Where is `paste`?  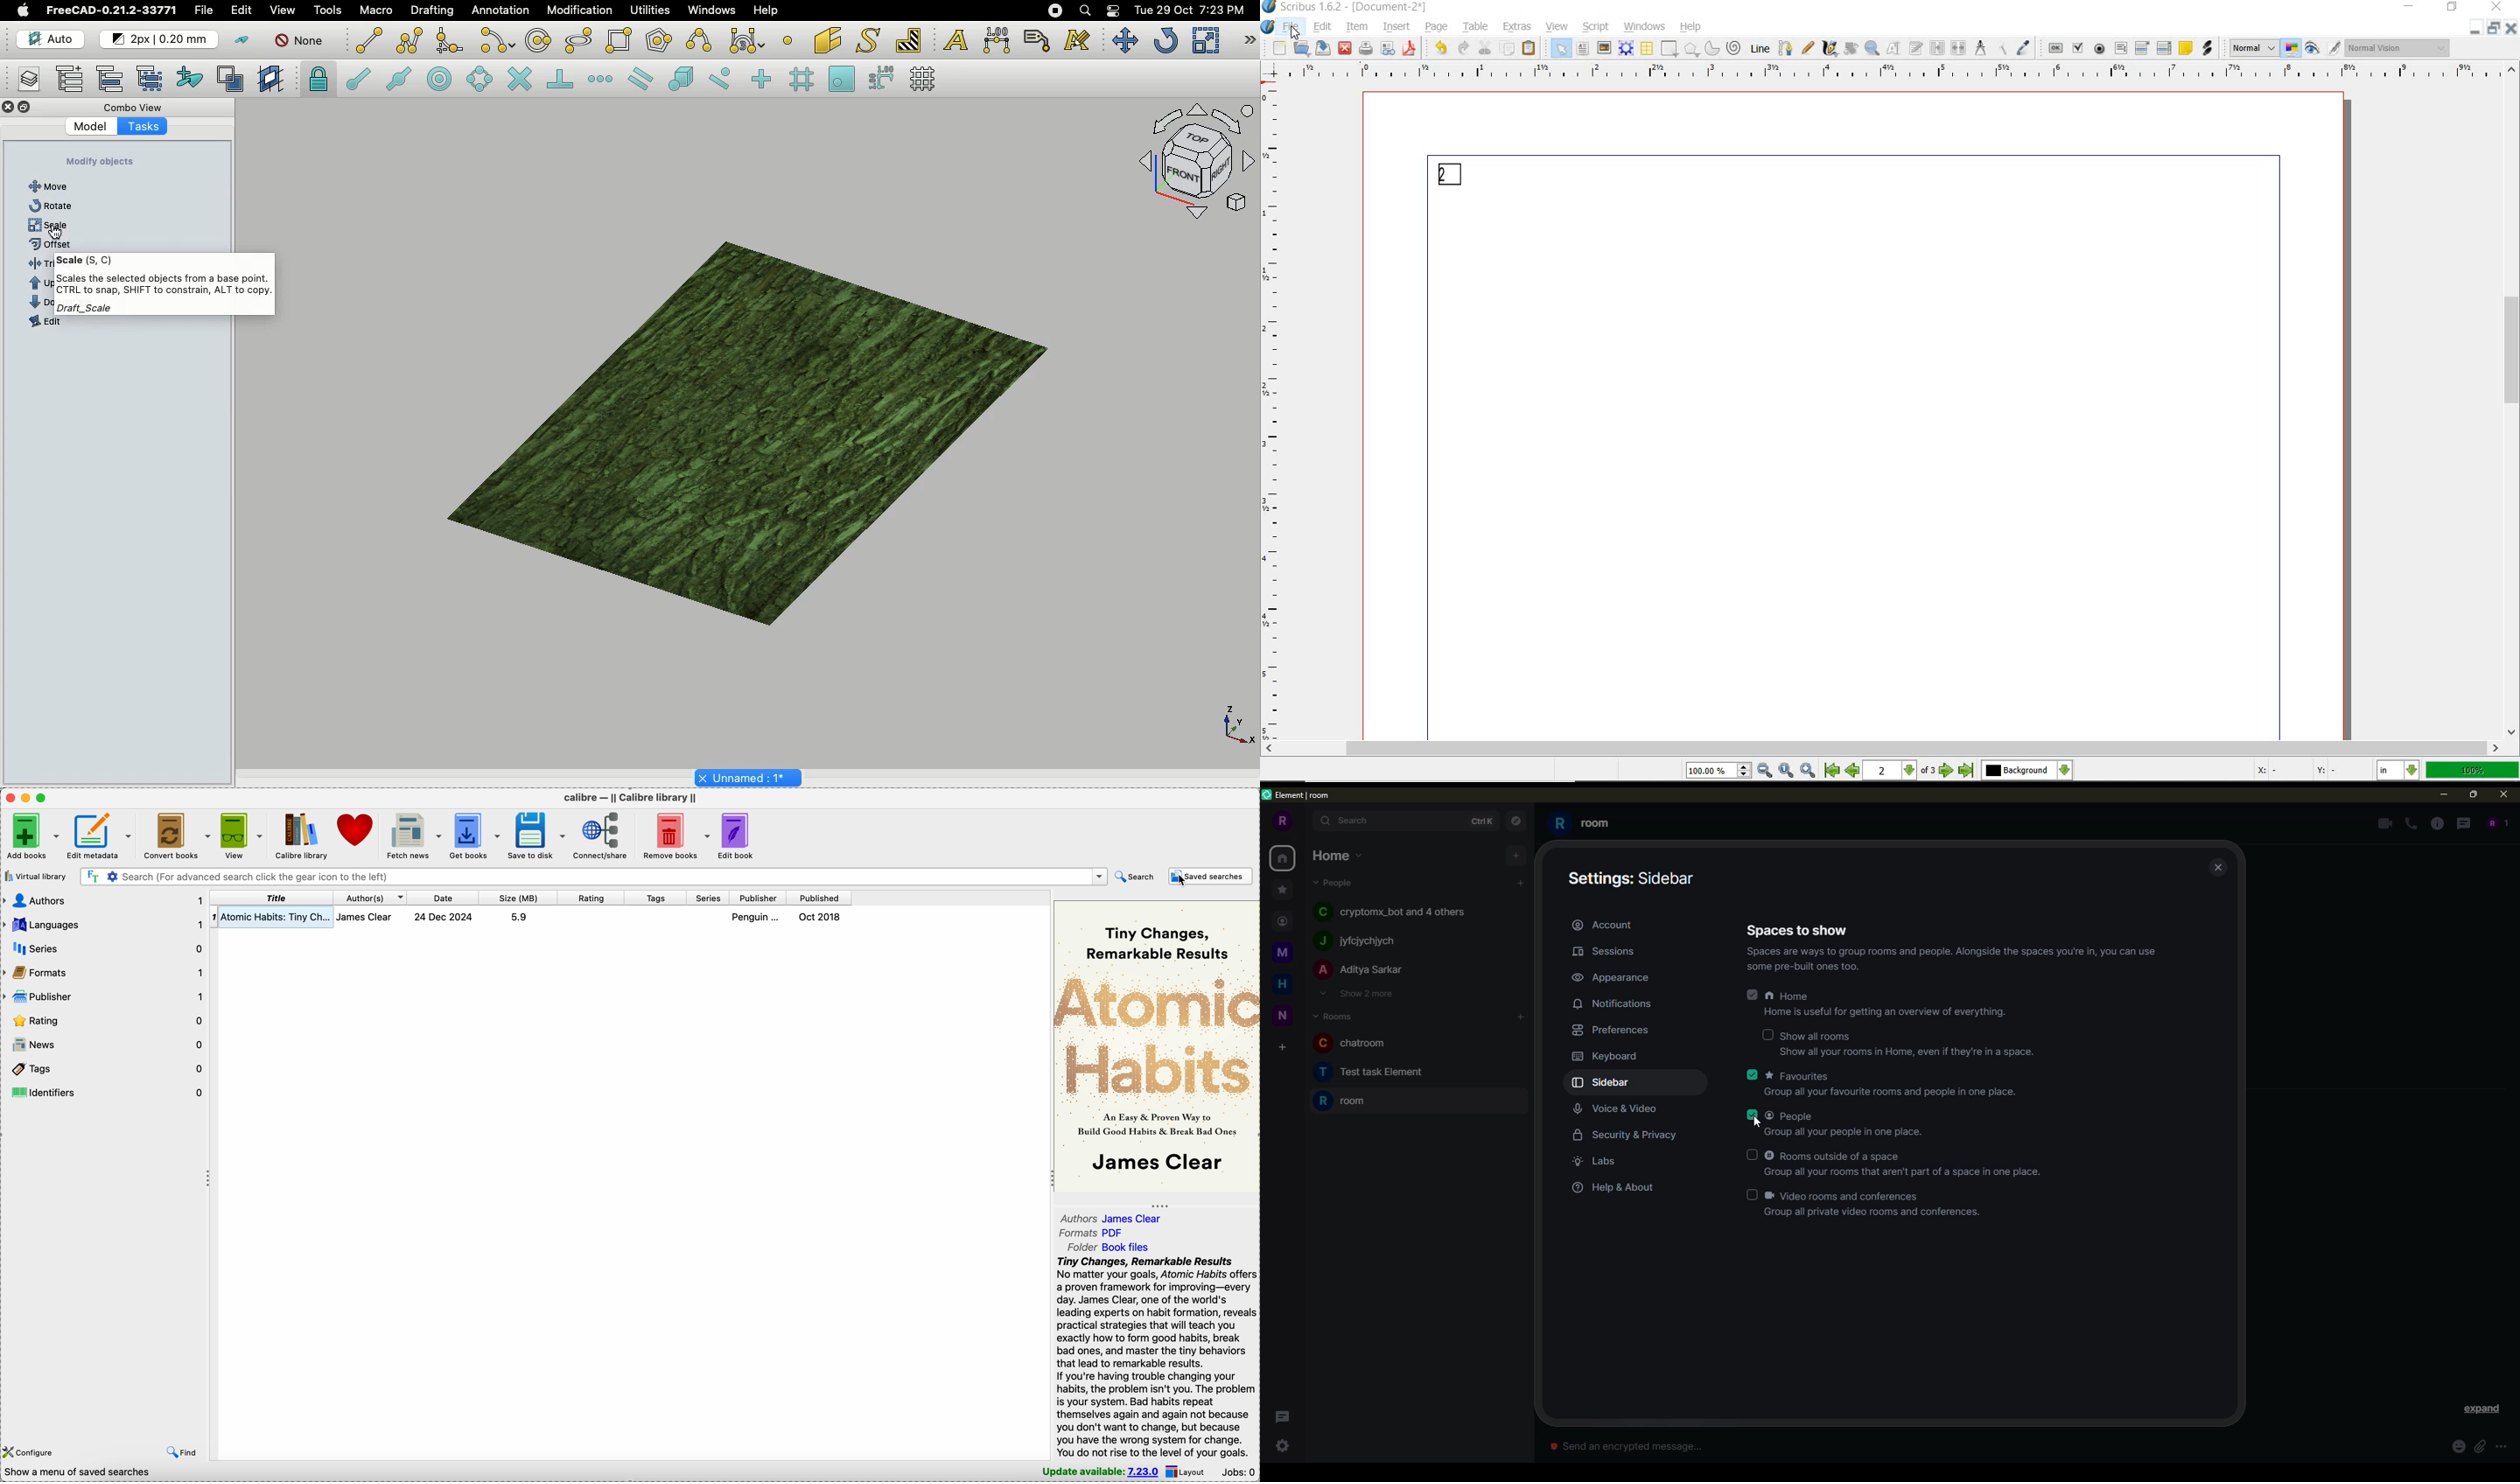
paste is located at coordinates (1528, 50).